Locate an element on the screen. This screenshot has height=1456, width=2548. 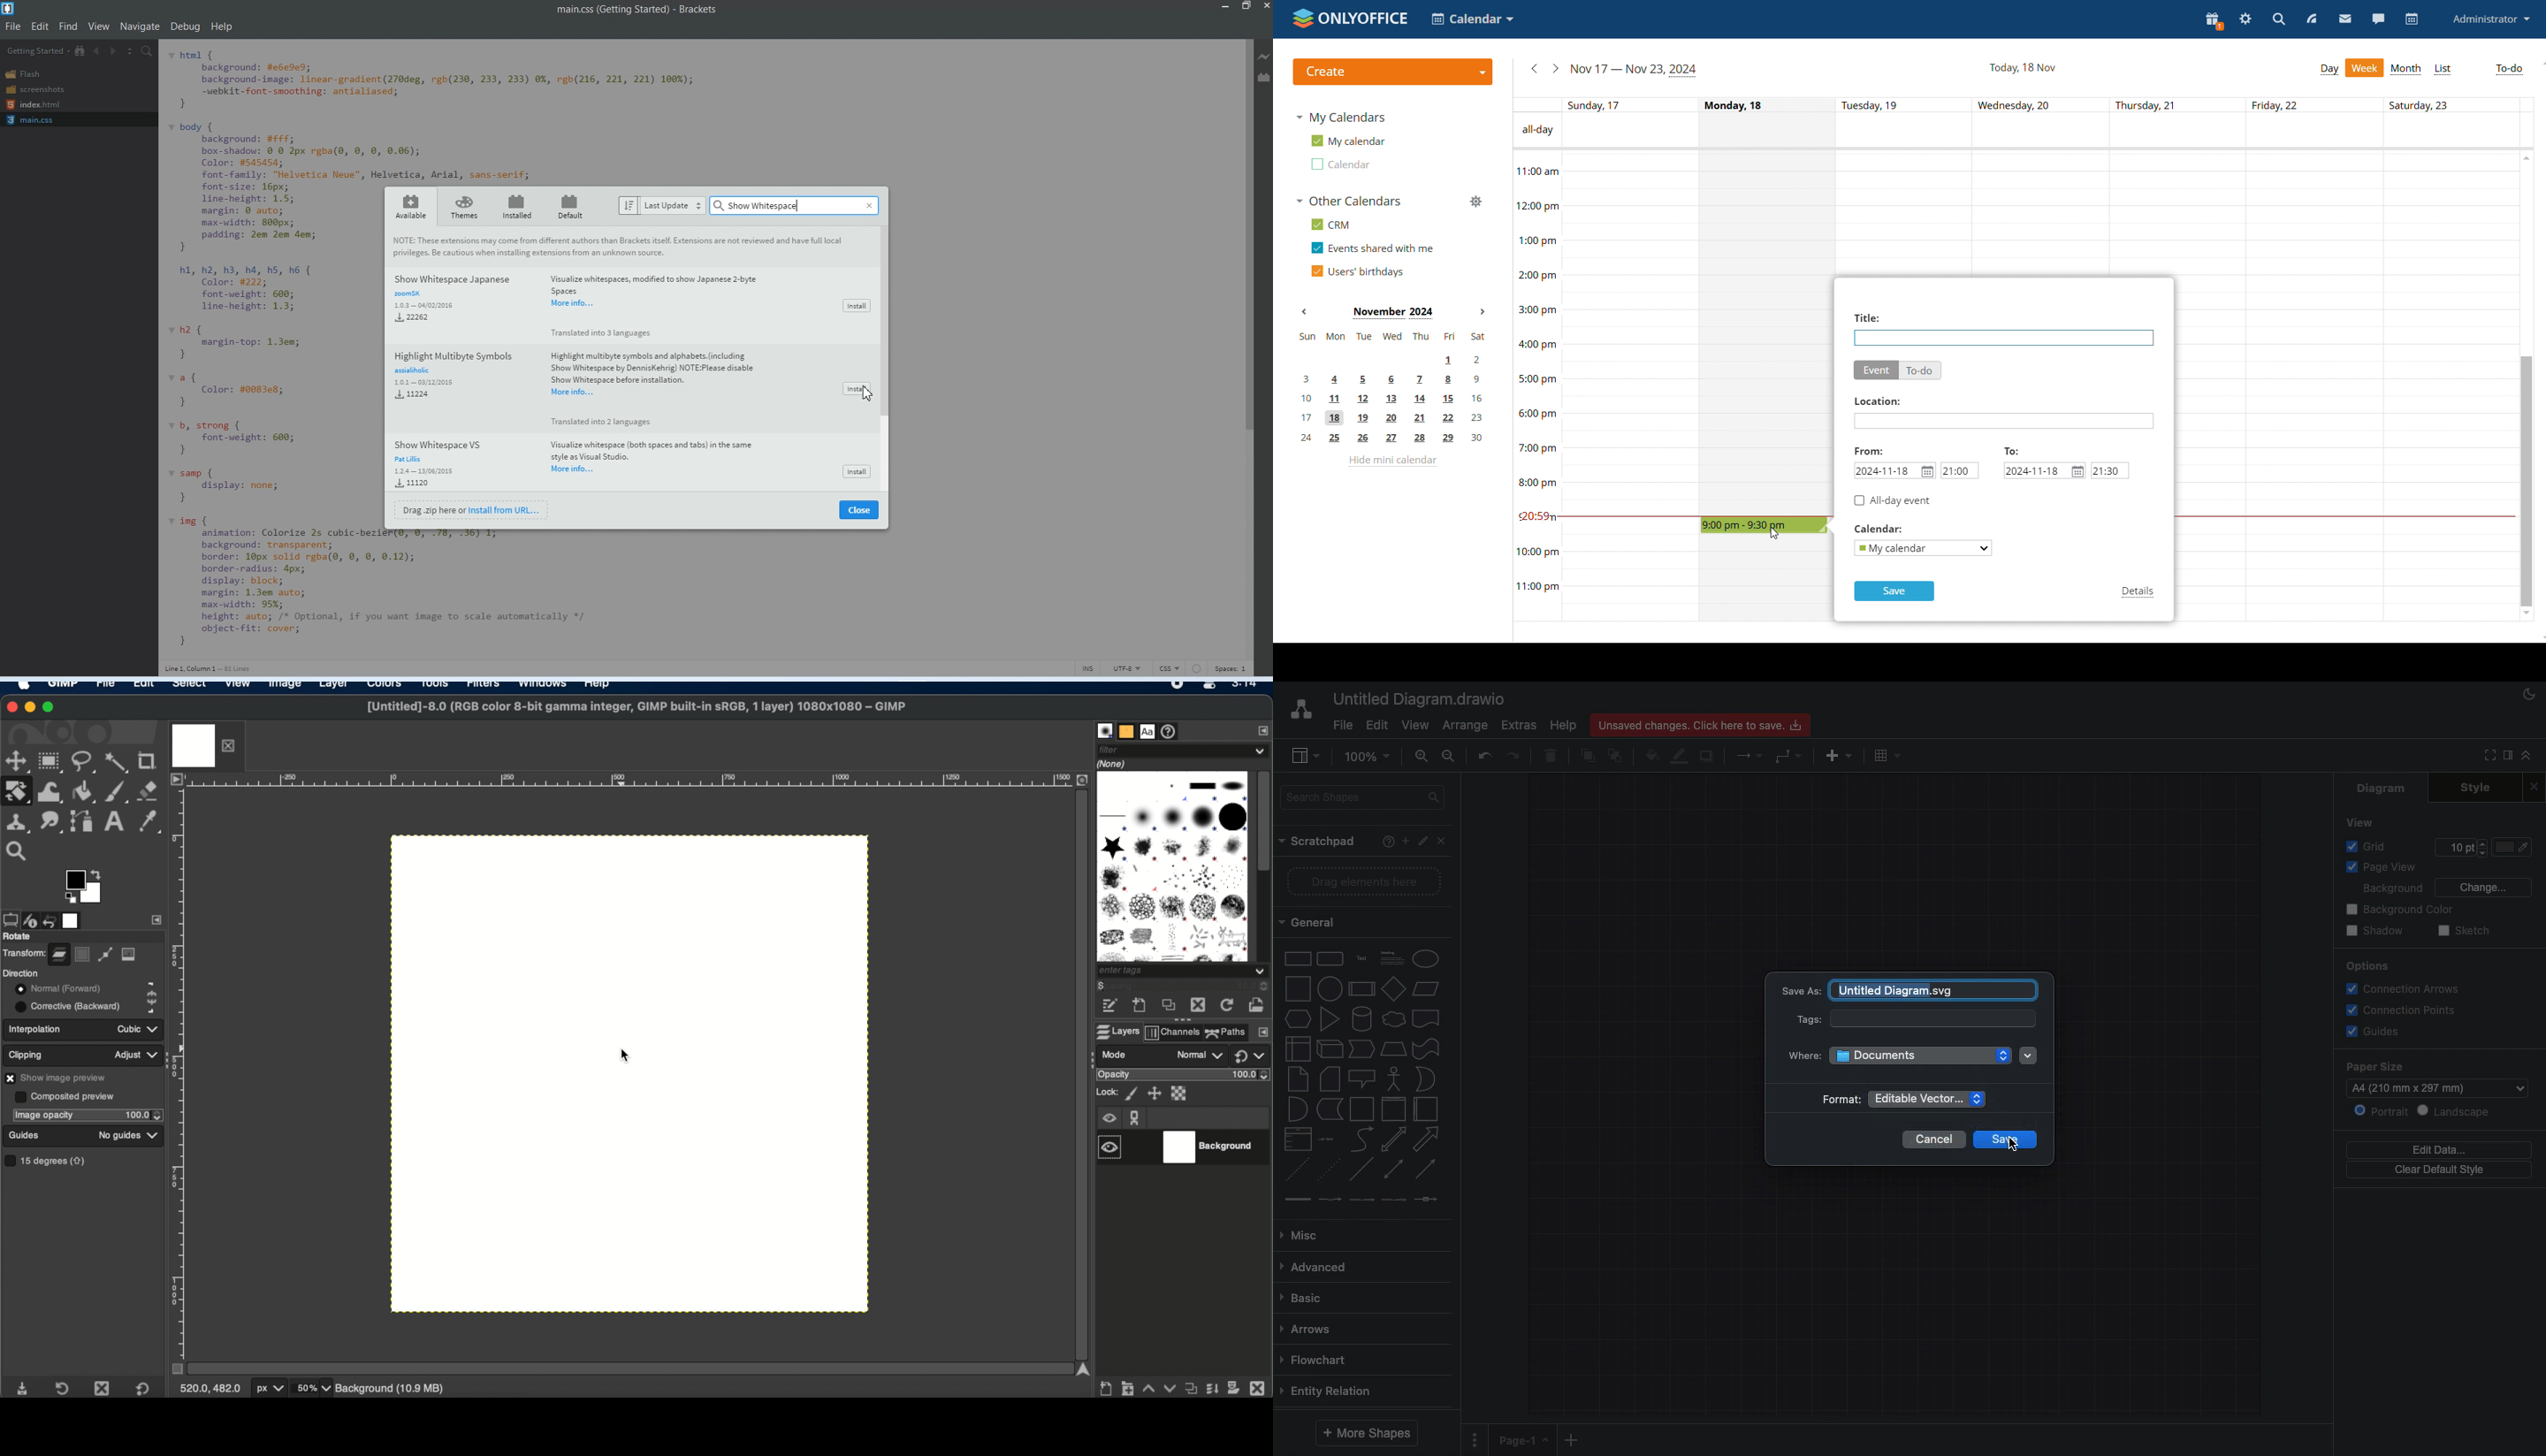
Trash is located at coordinates (1551, 757).